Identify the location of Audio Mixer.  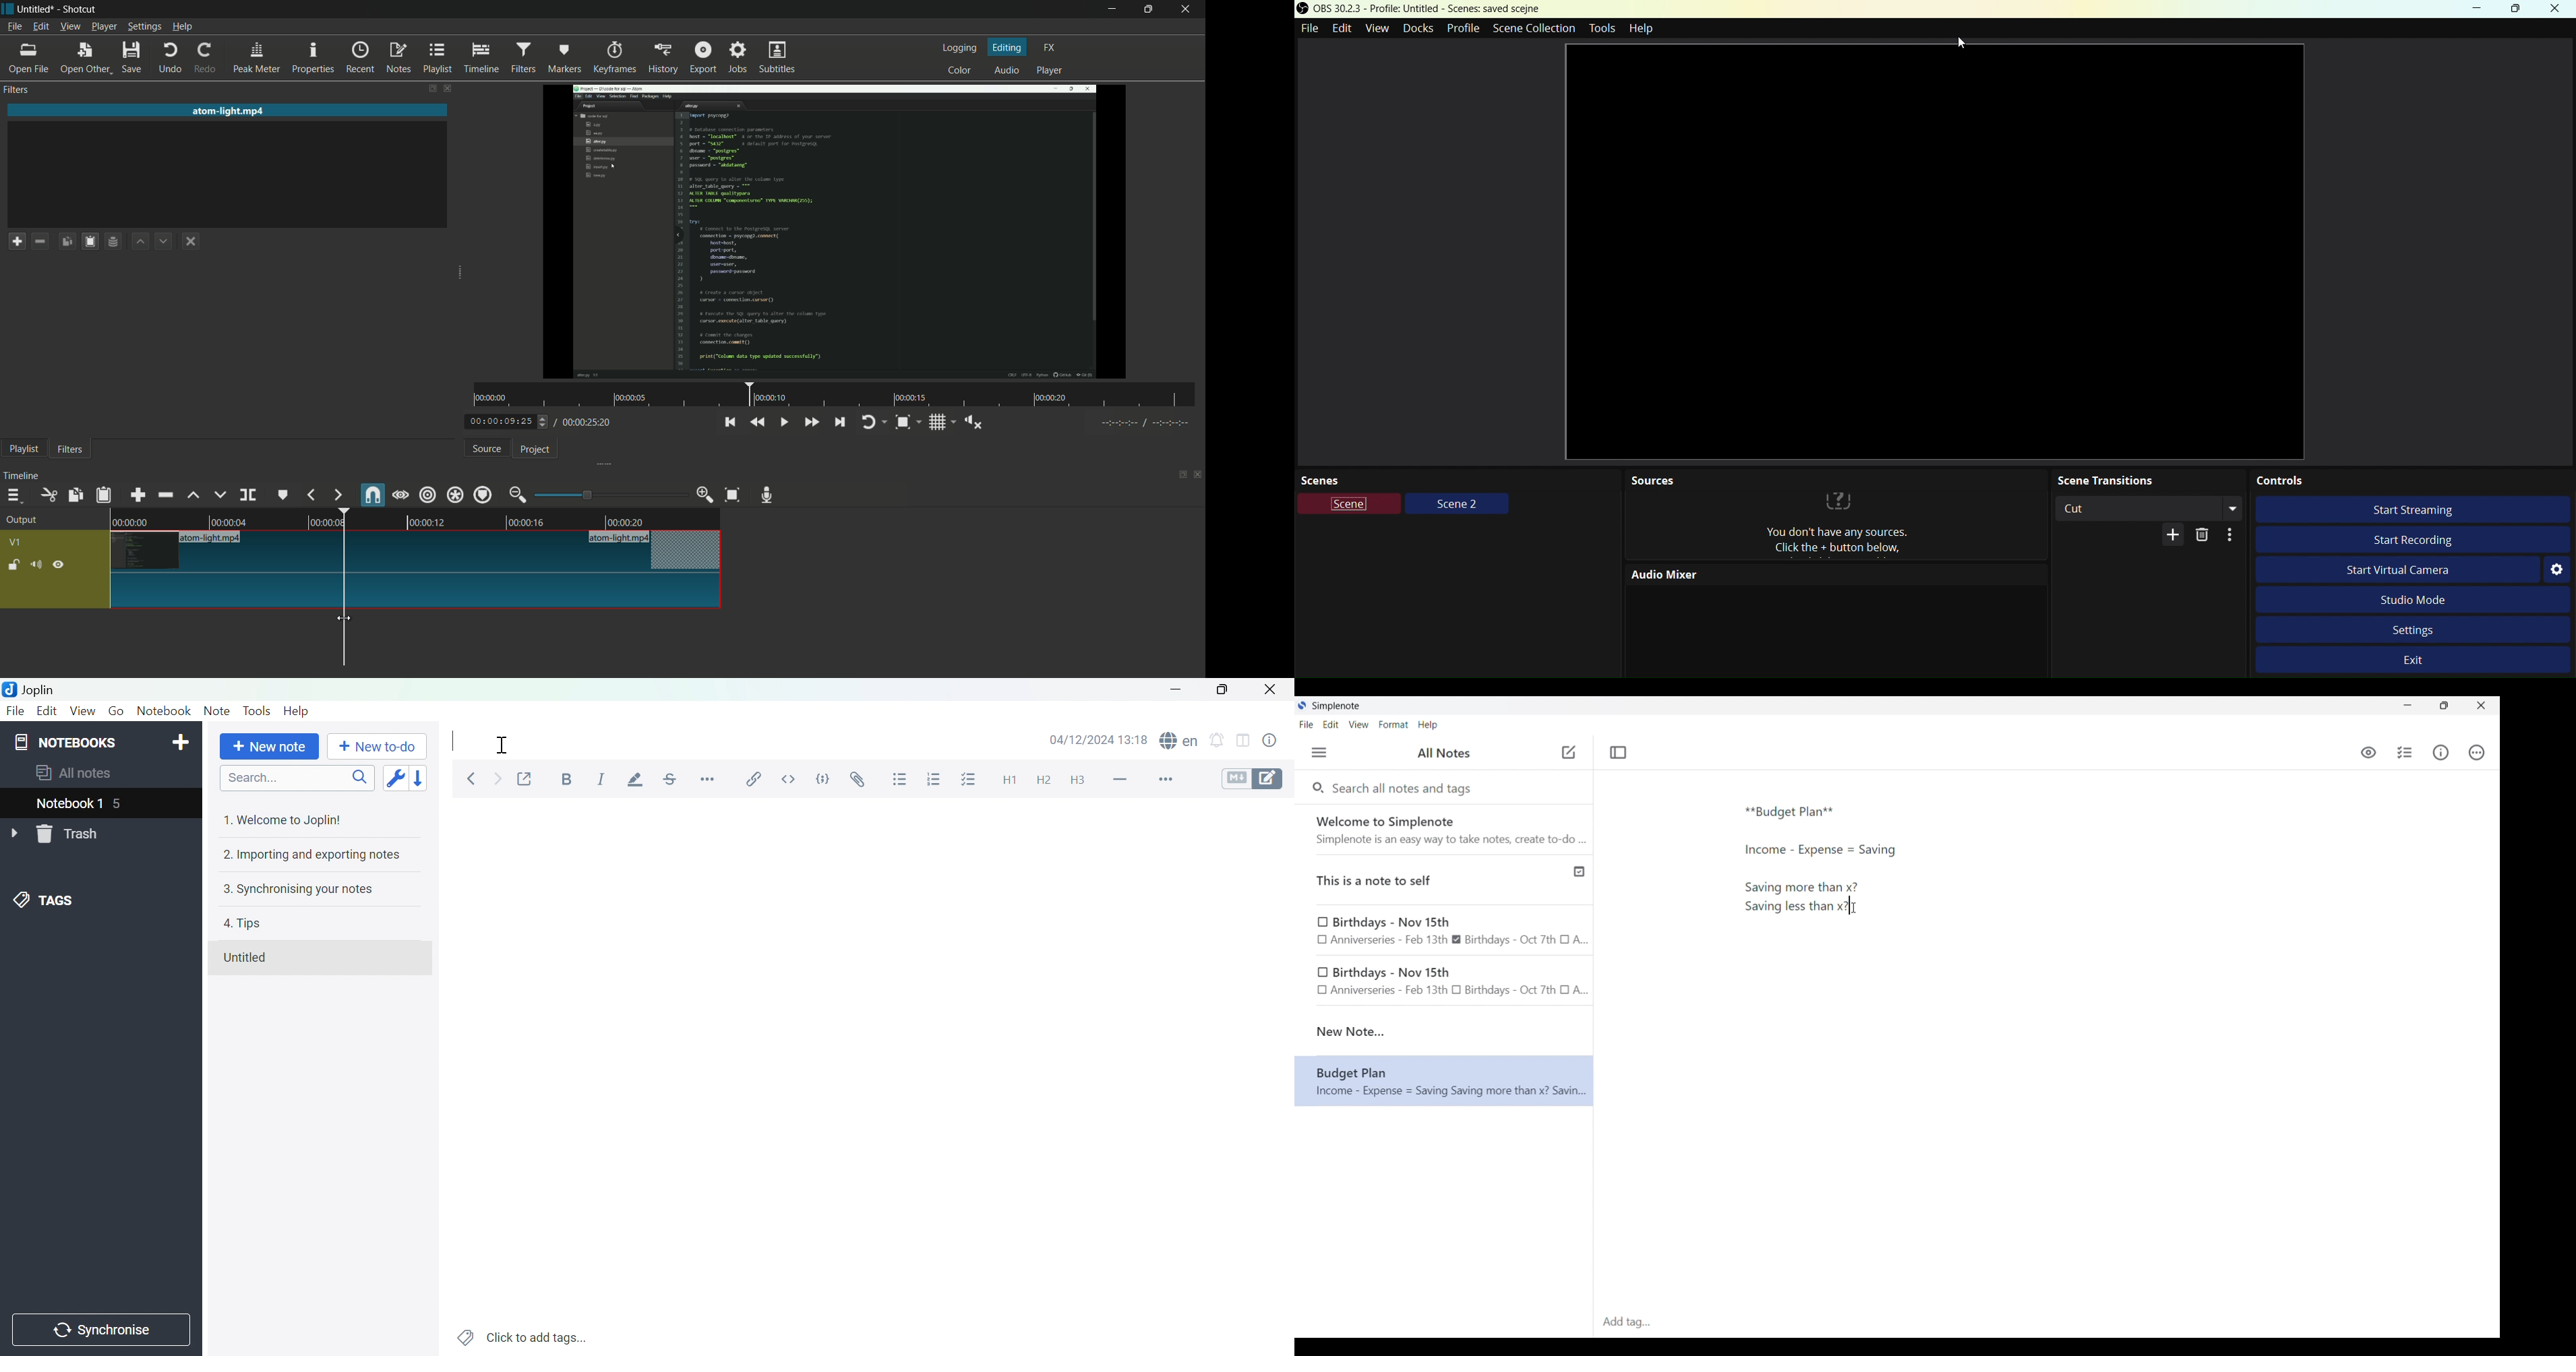
(1728, 574).